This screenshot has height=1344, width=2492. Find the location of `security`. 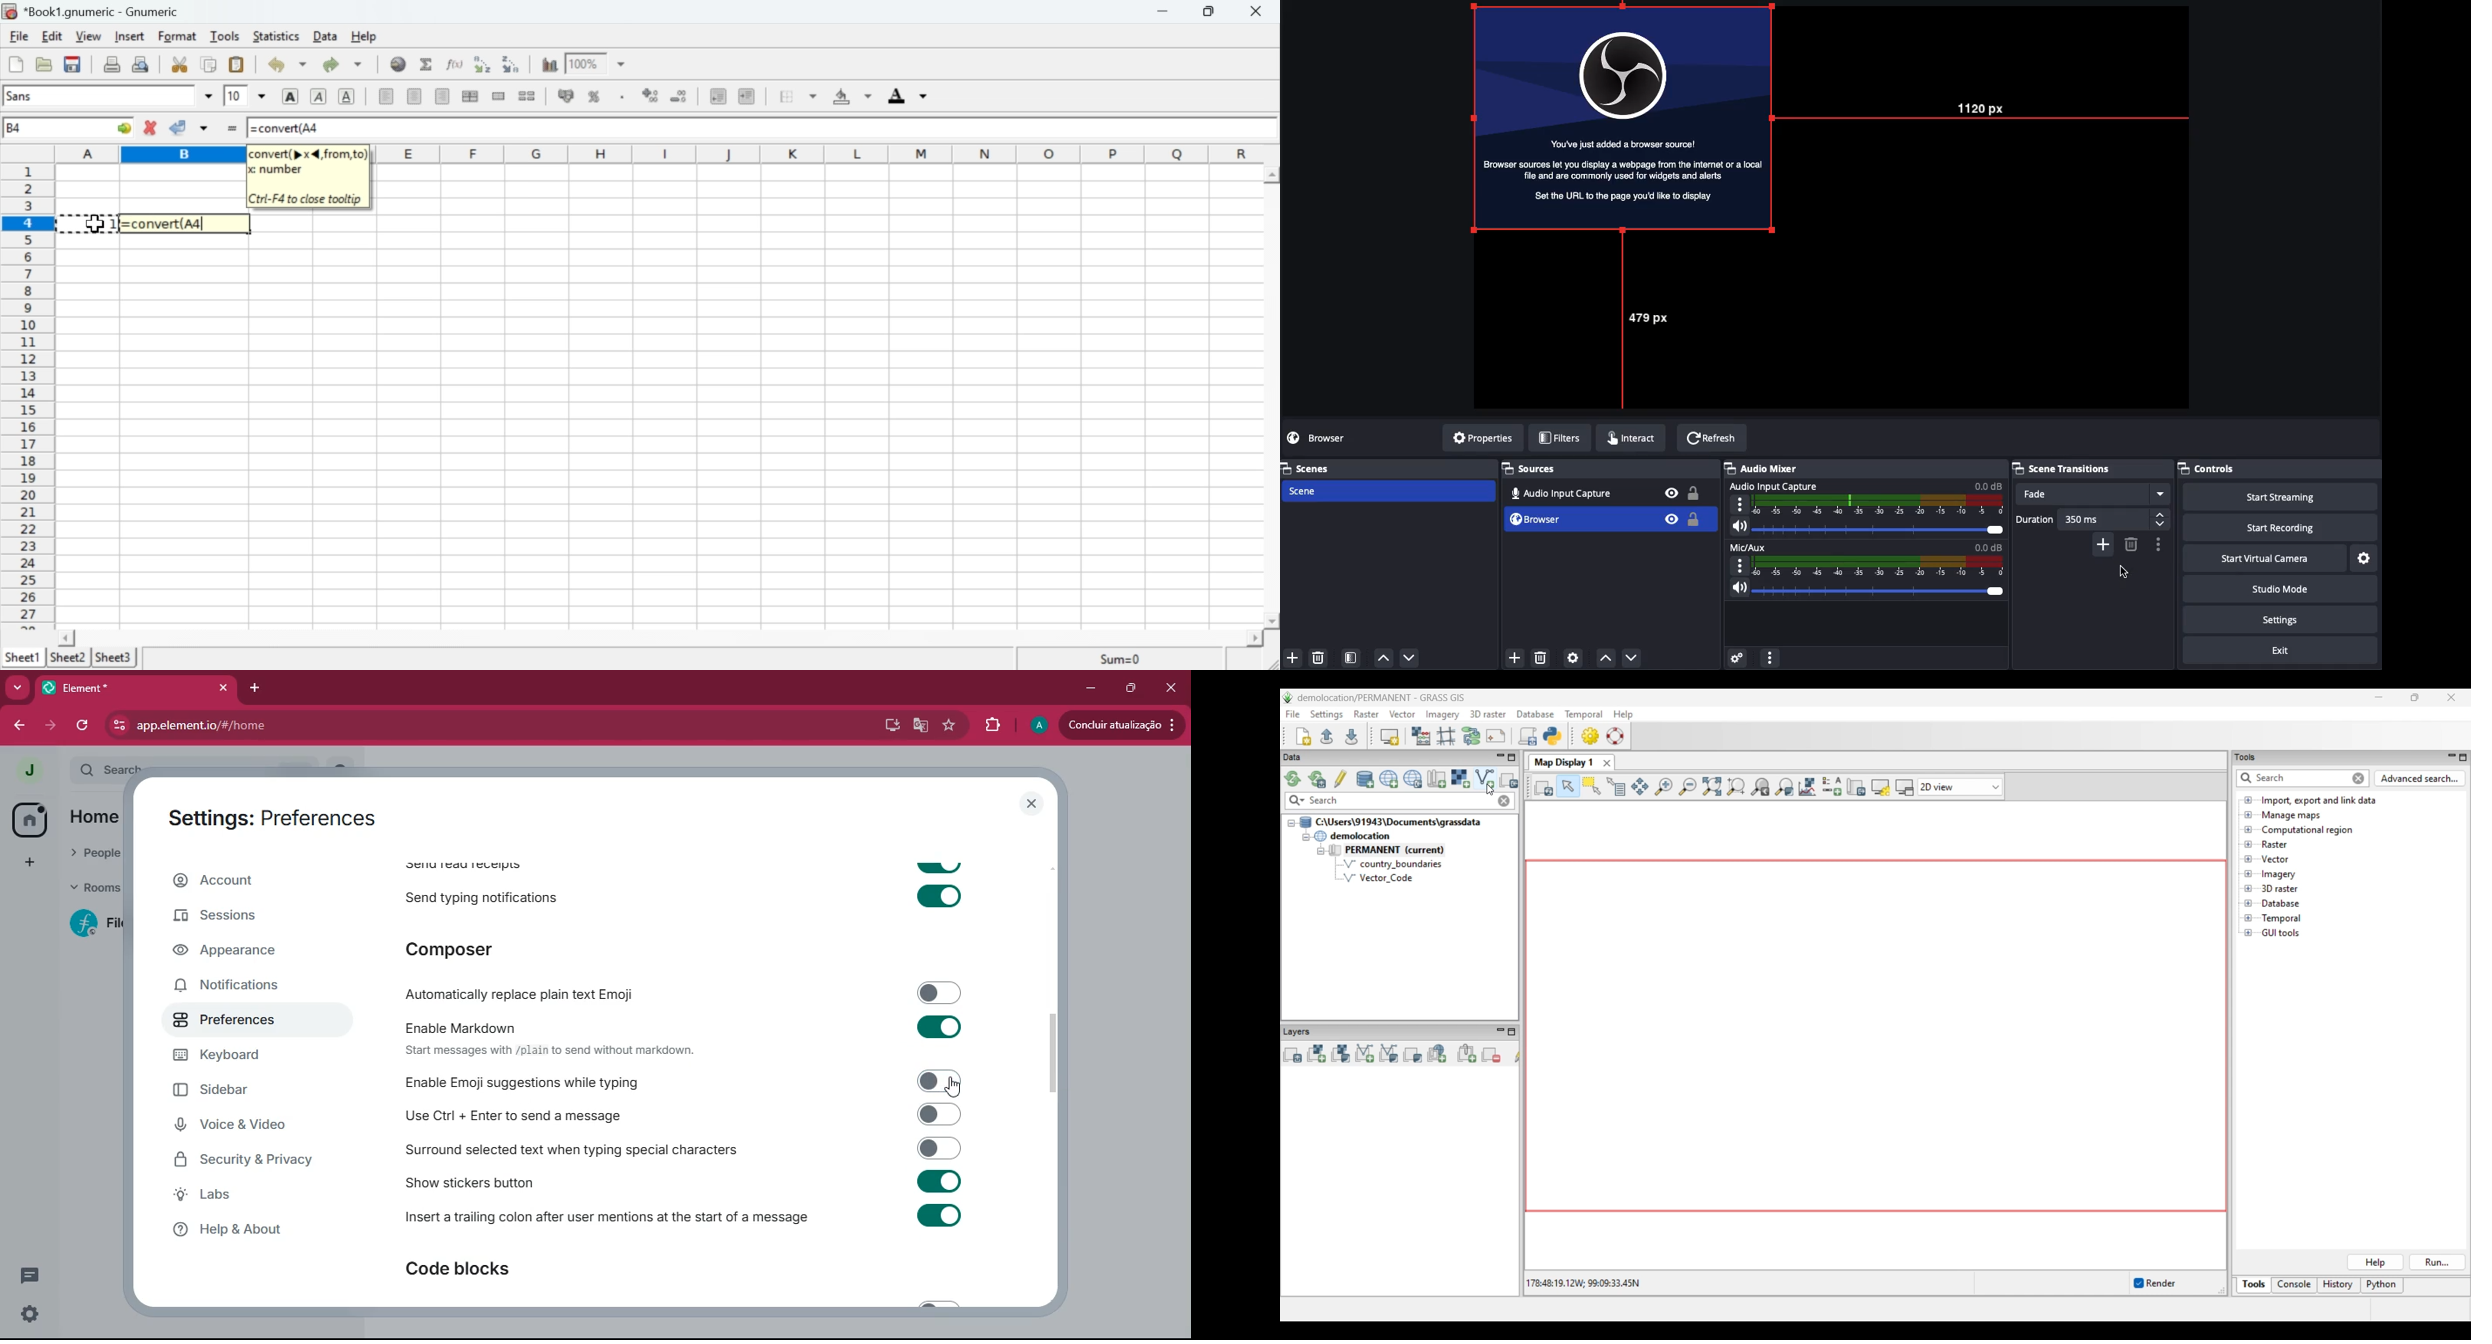

security is located at coordinates (259, 1161).